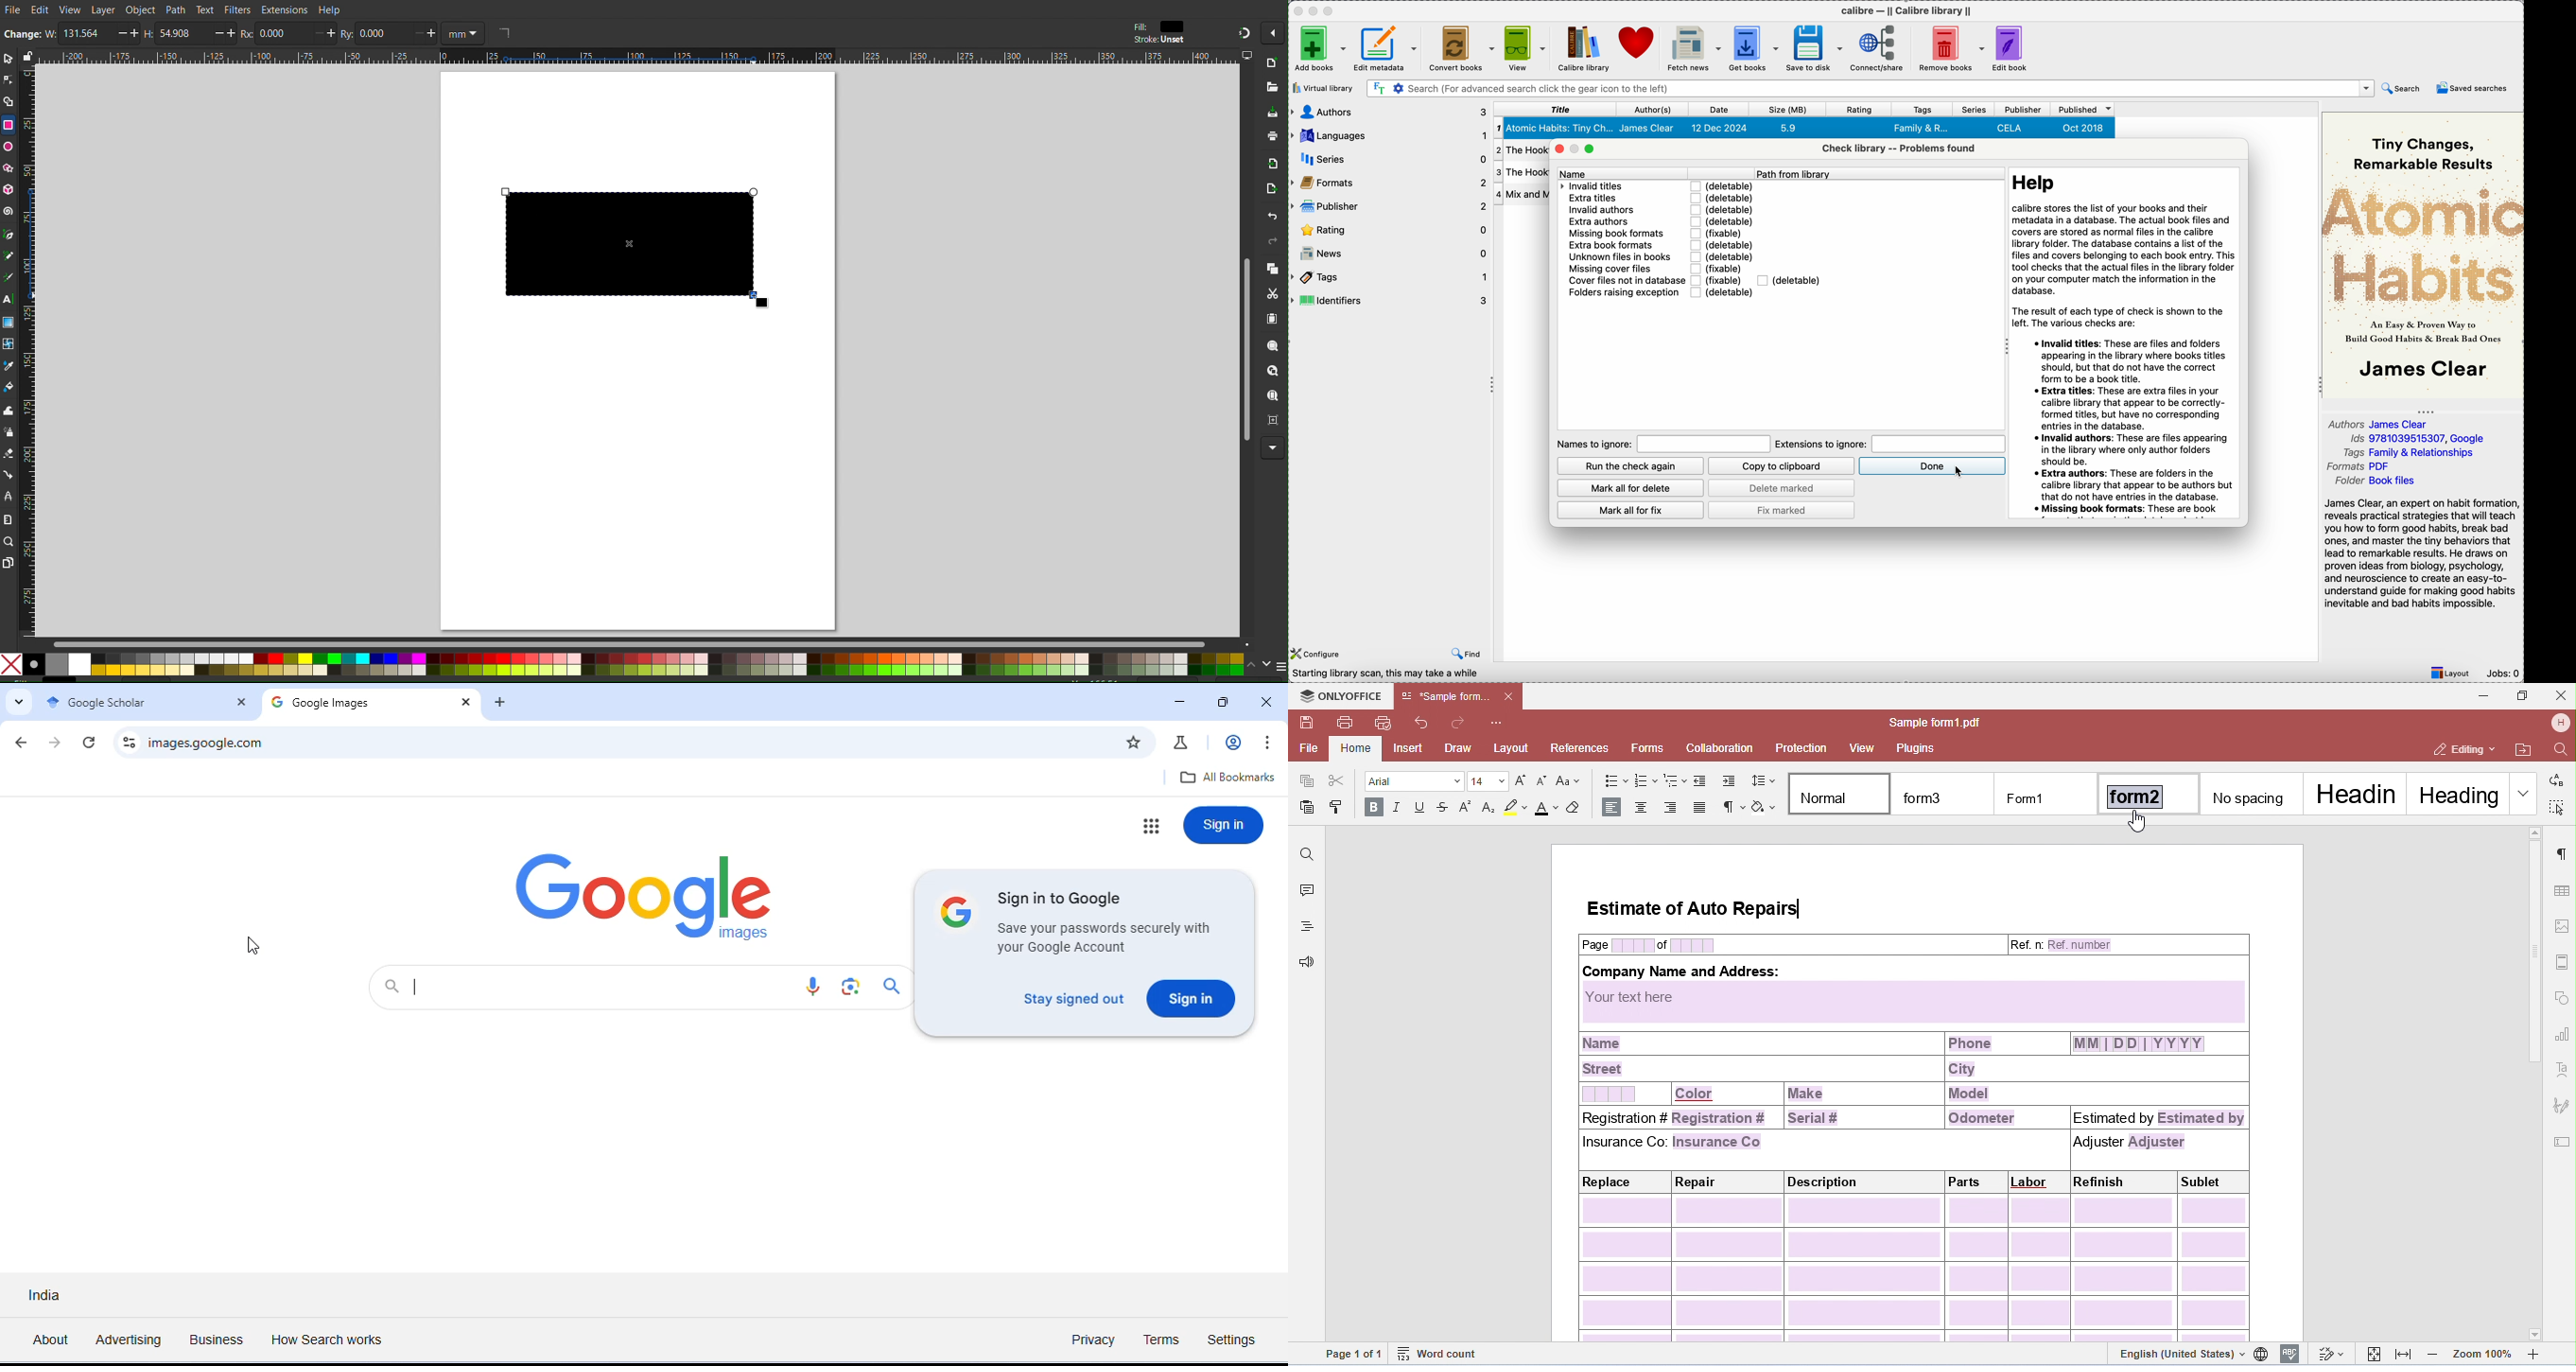  I want to click on deletable, so click(1721, 197).